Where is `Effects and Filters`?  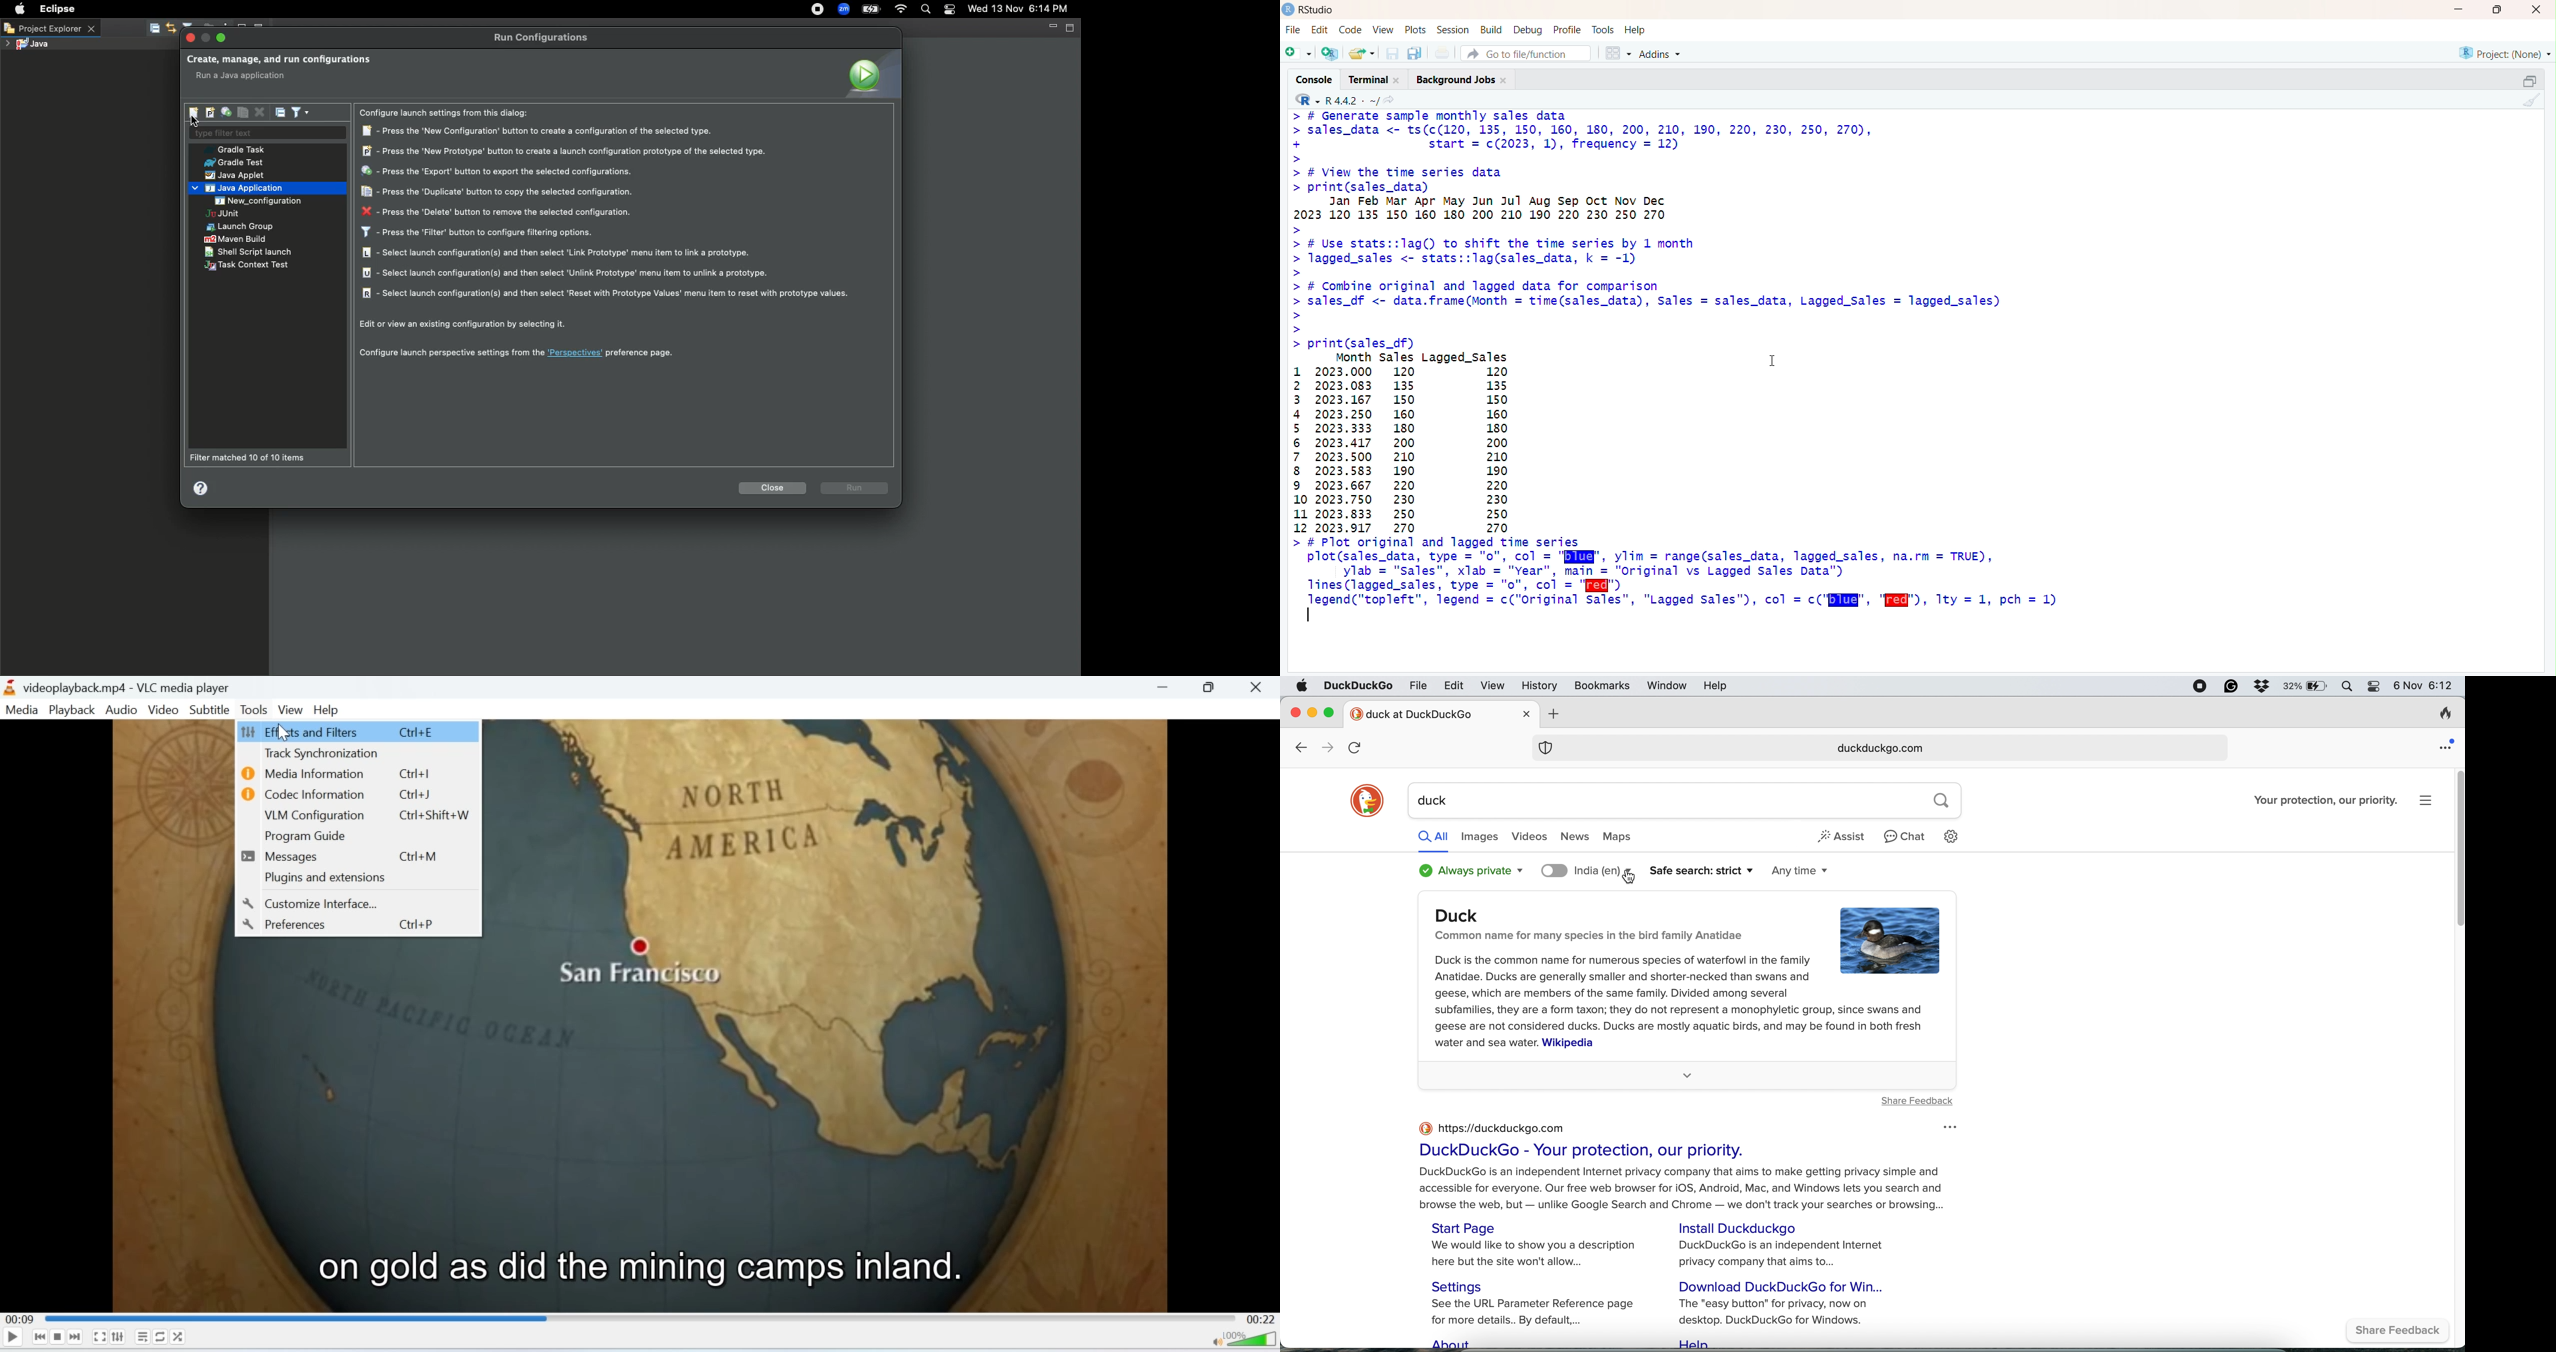
Effects and Filters is located at coordinates (305, 732).